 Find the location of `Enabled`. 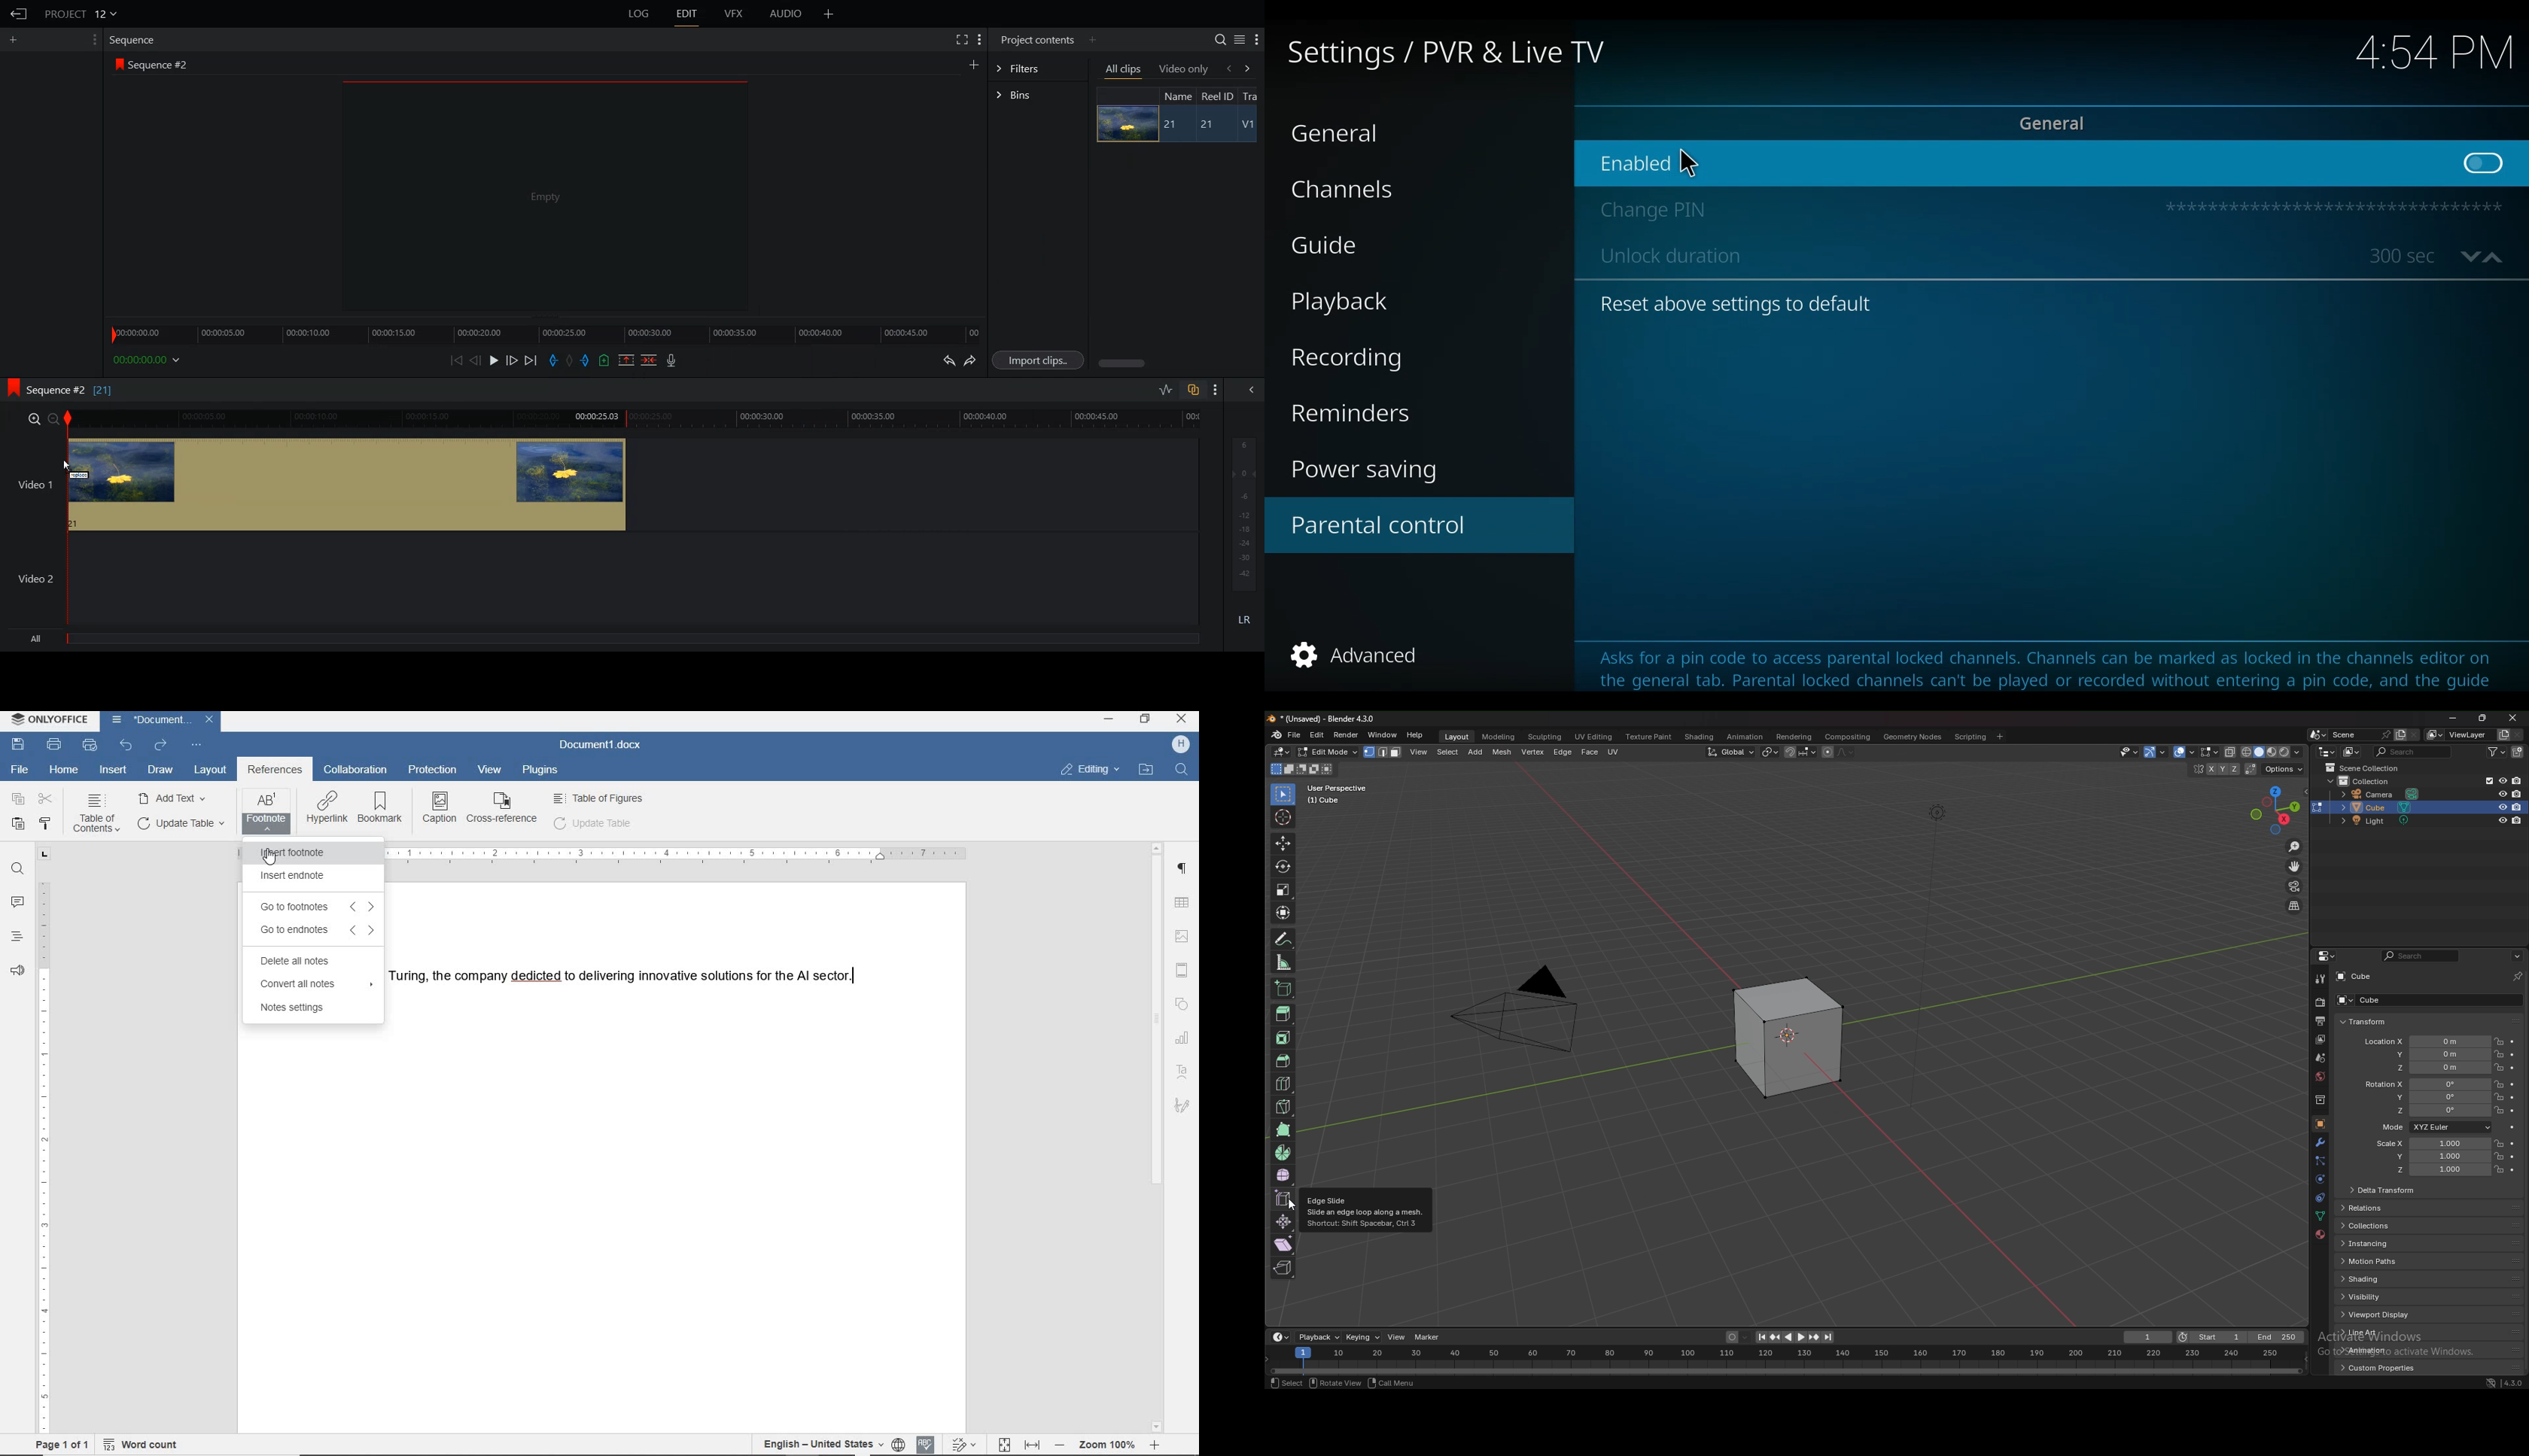

Enabled is located at coordinates (2011, 163).